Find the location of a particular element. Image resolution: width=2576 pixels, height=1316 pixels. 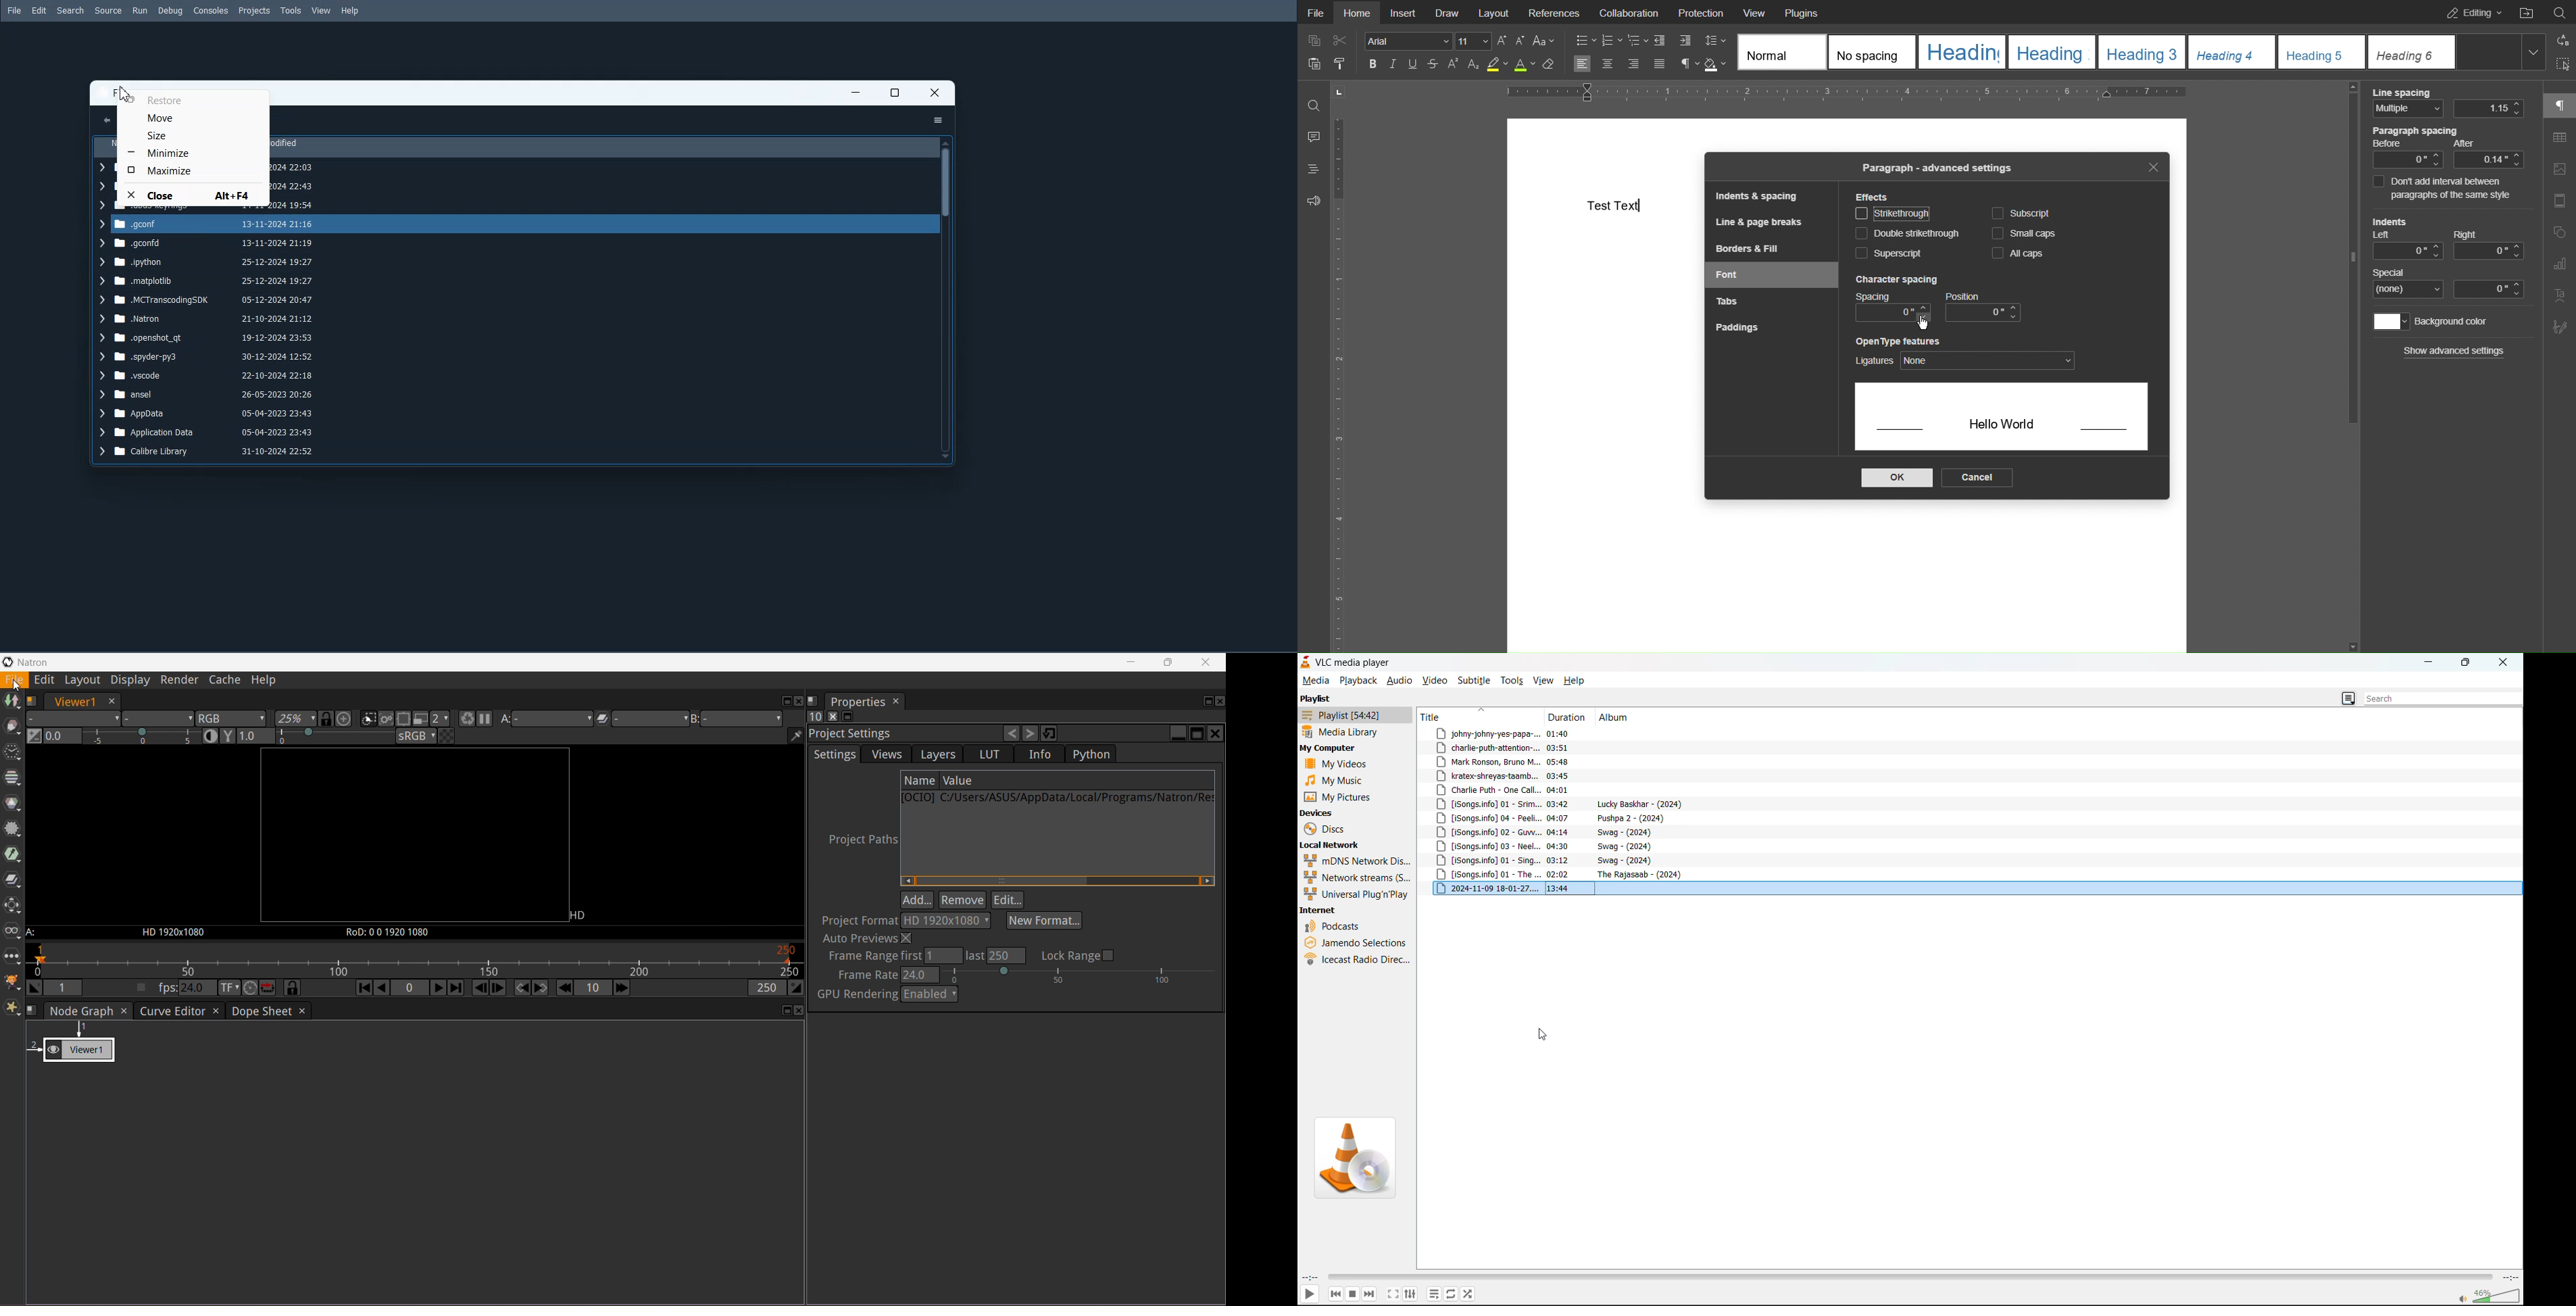

Superscript is located at coordinates (1890, 253).